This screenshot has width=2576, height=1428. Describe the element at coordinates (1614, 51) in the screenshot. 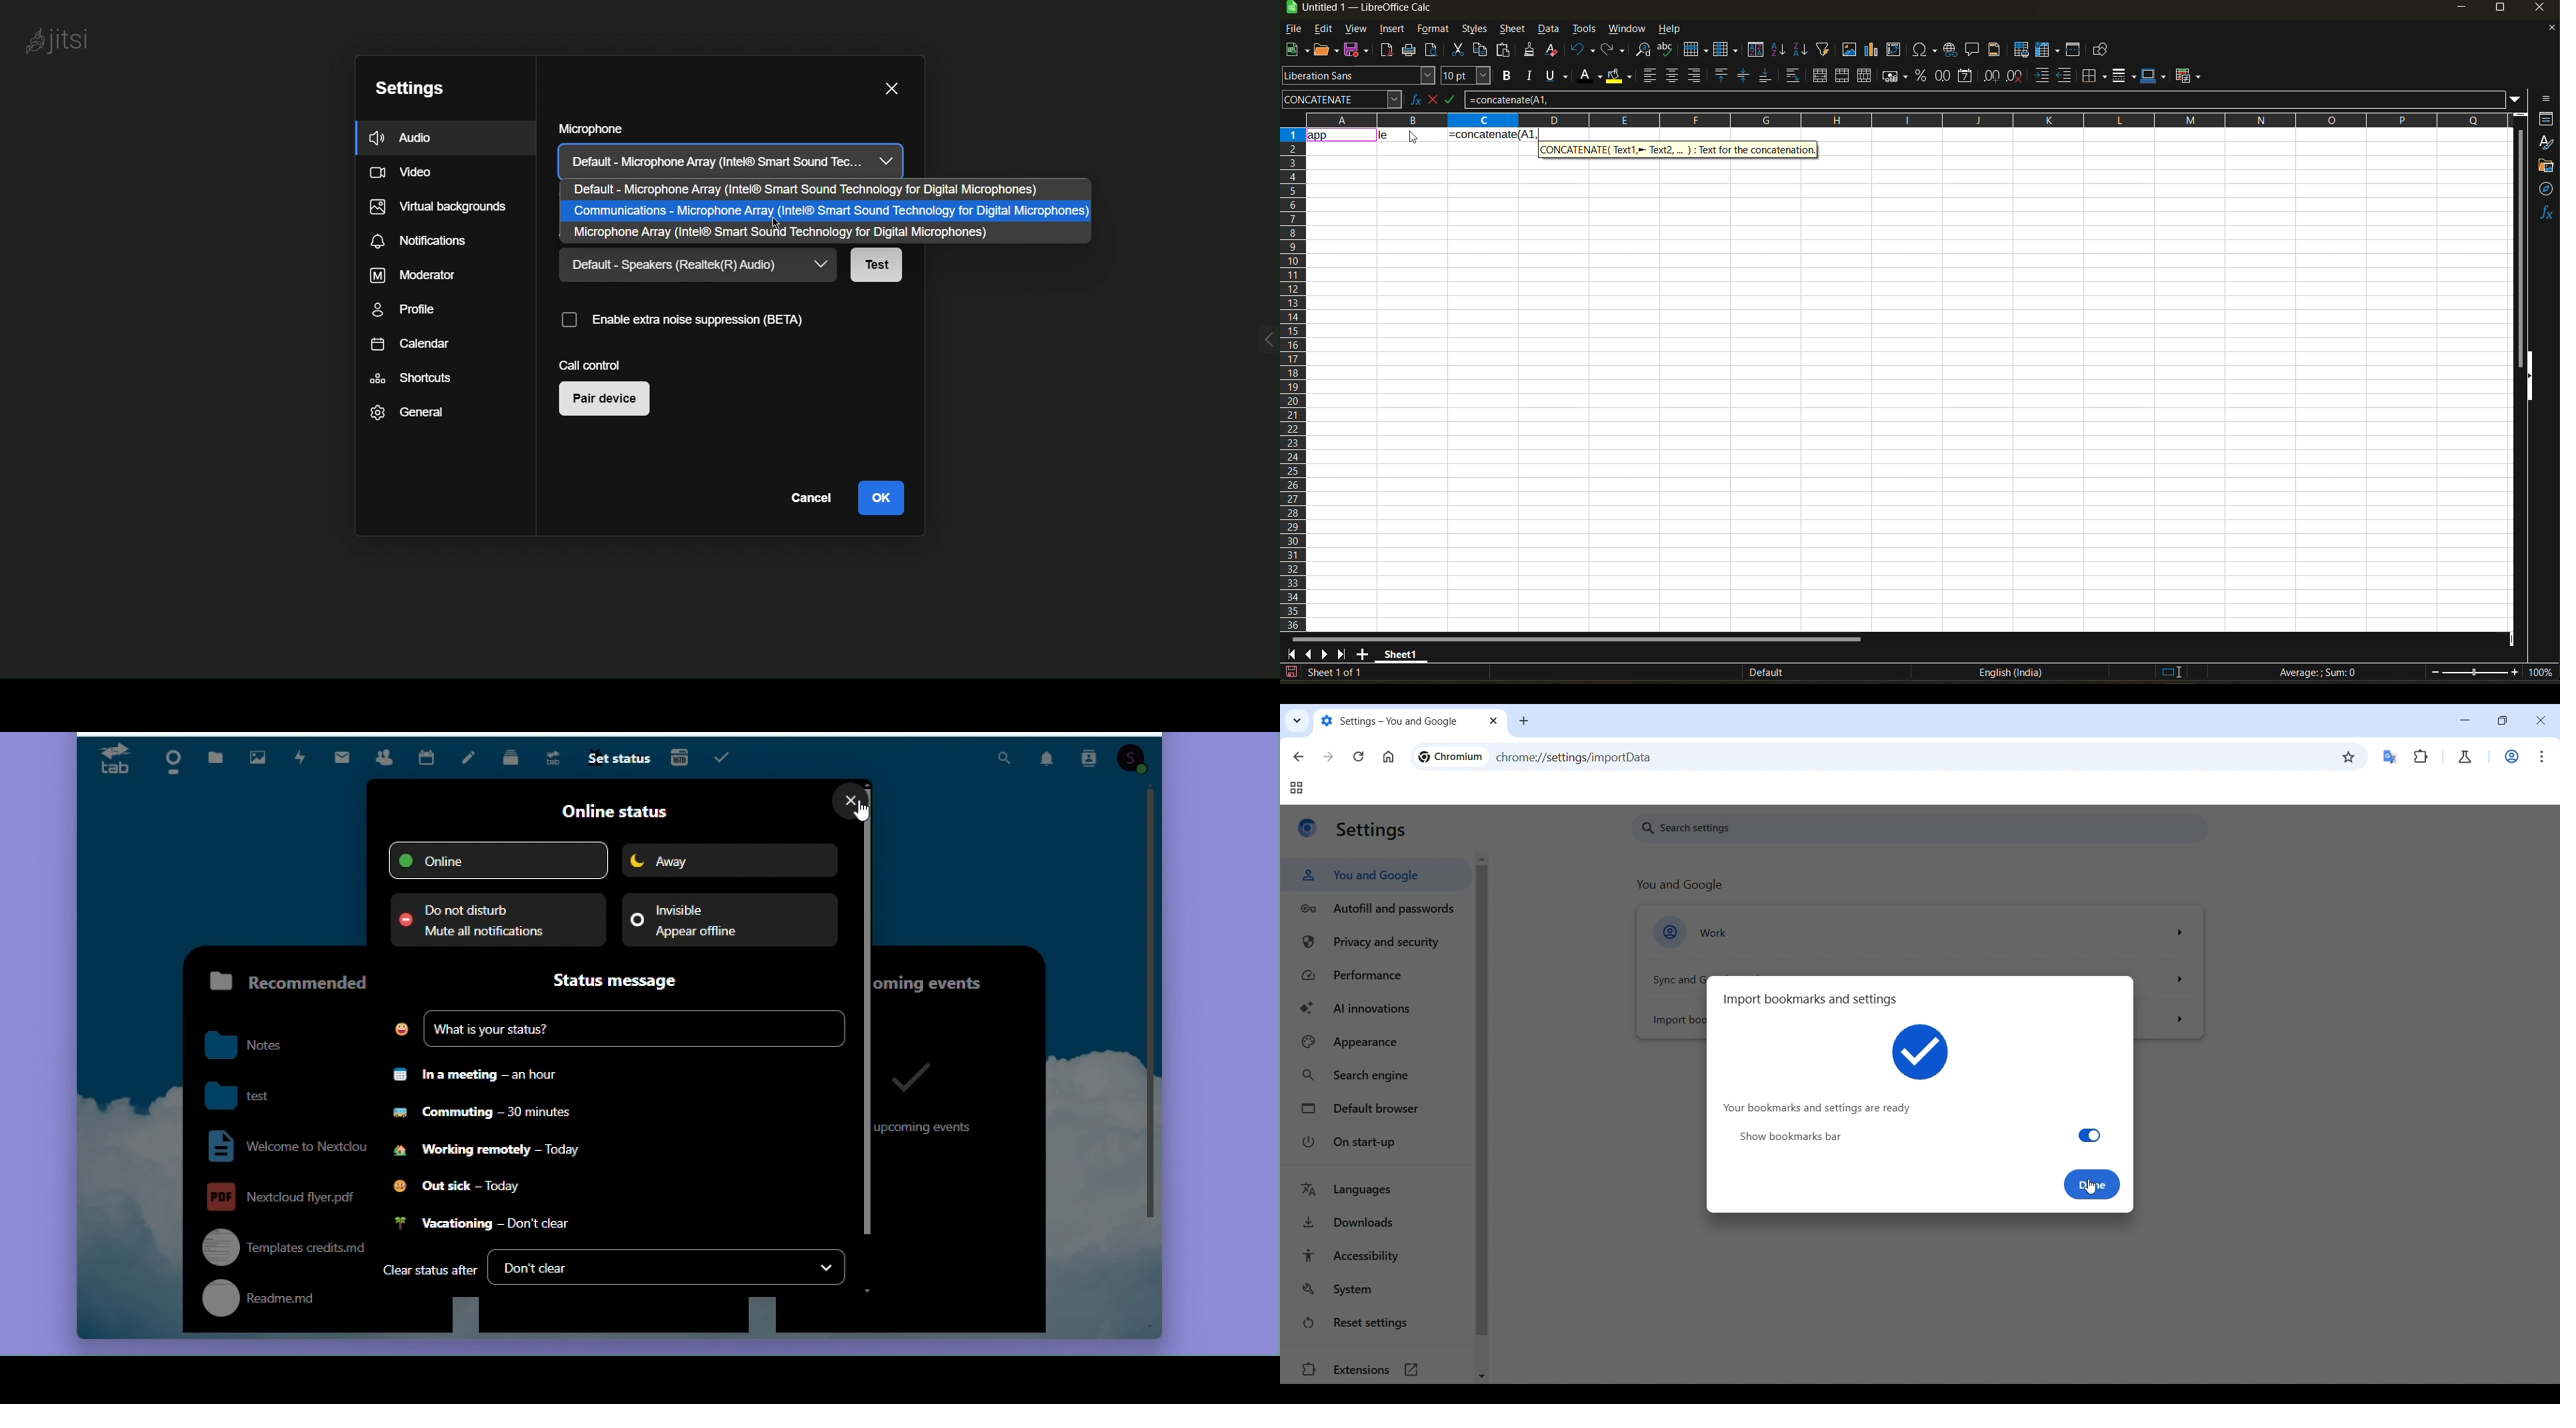

I see `redo ` at that location.